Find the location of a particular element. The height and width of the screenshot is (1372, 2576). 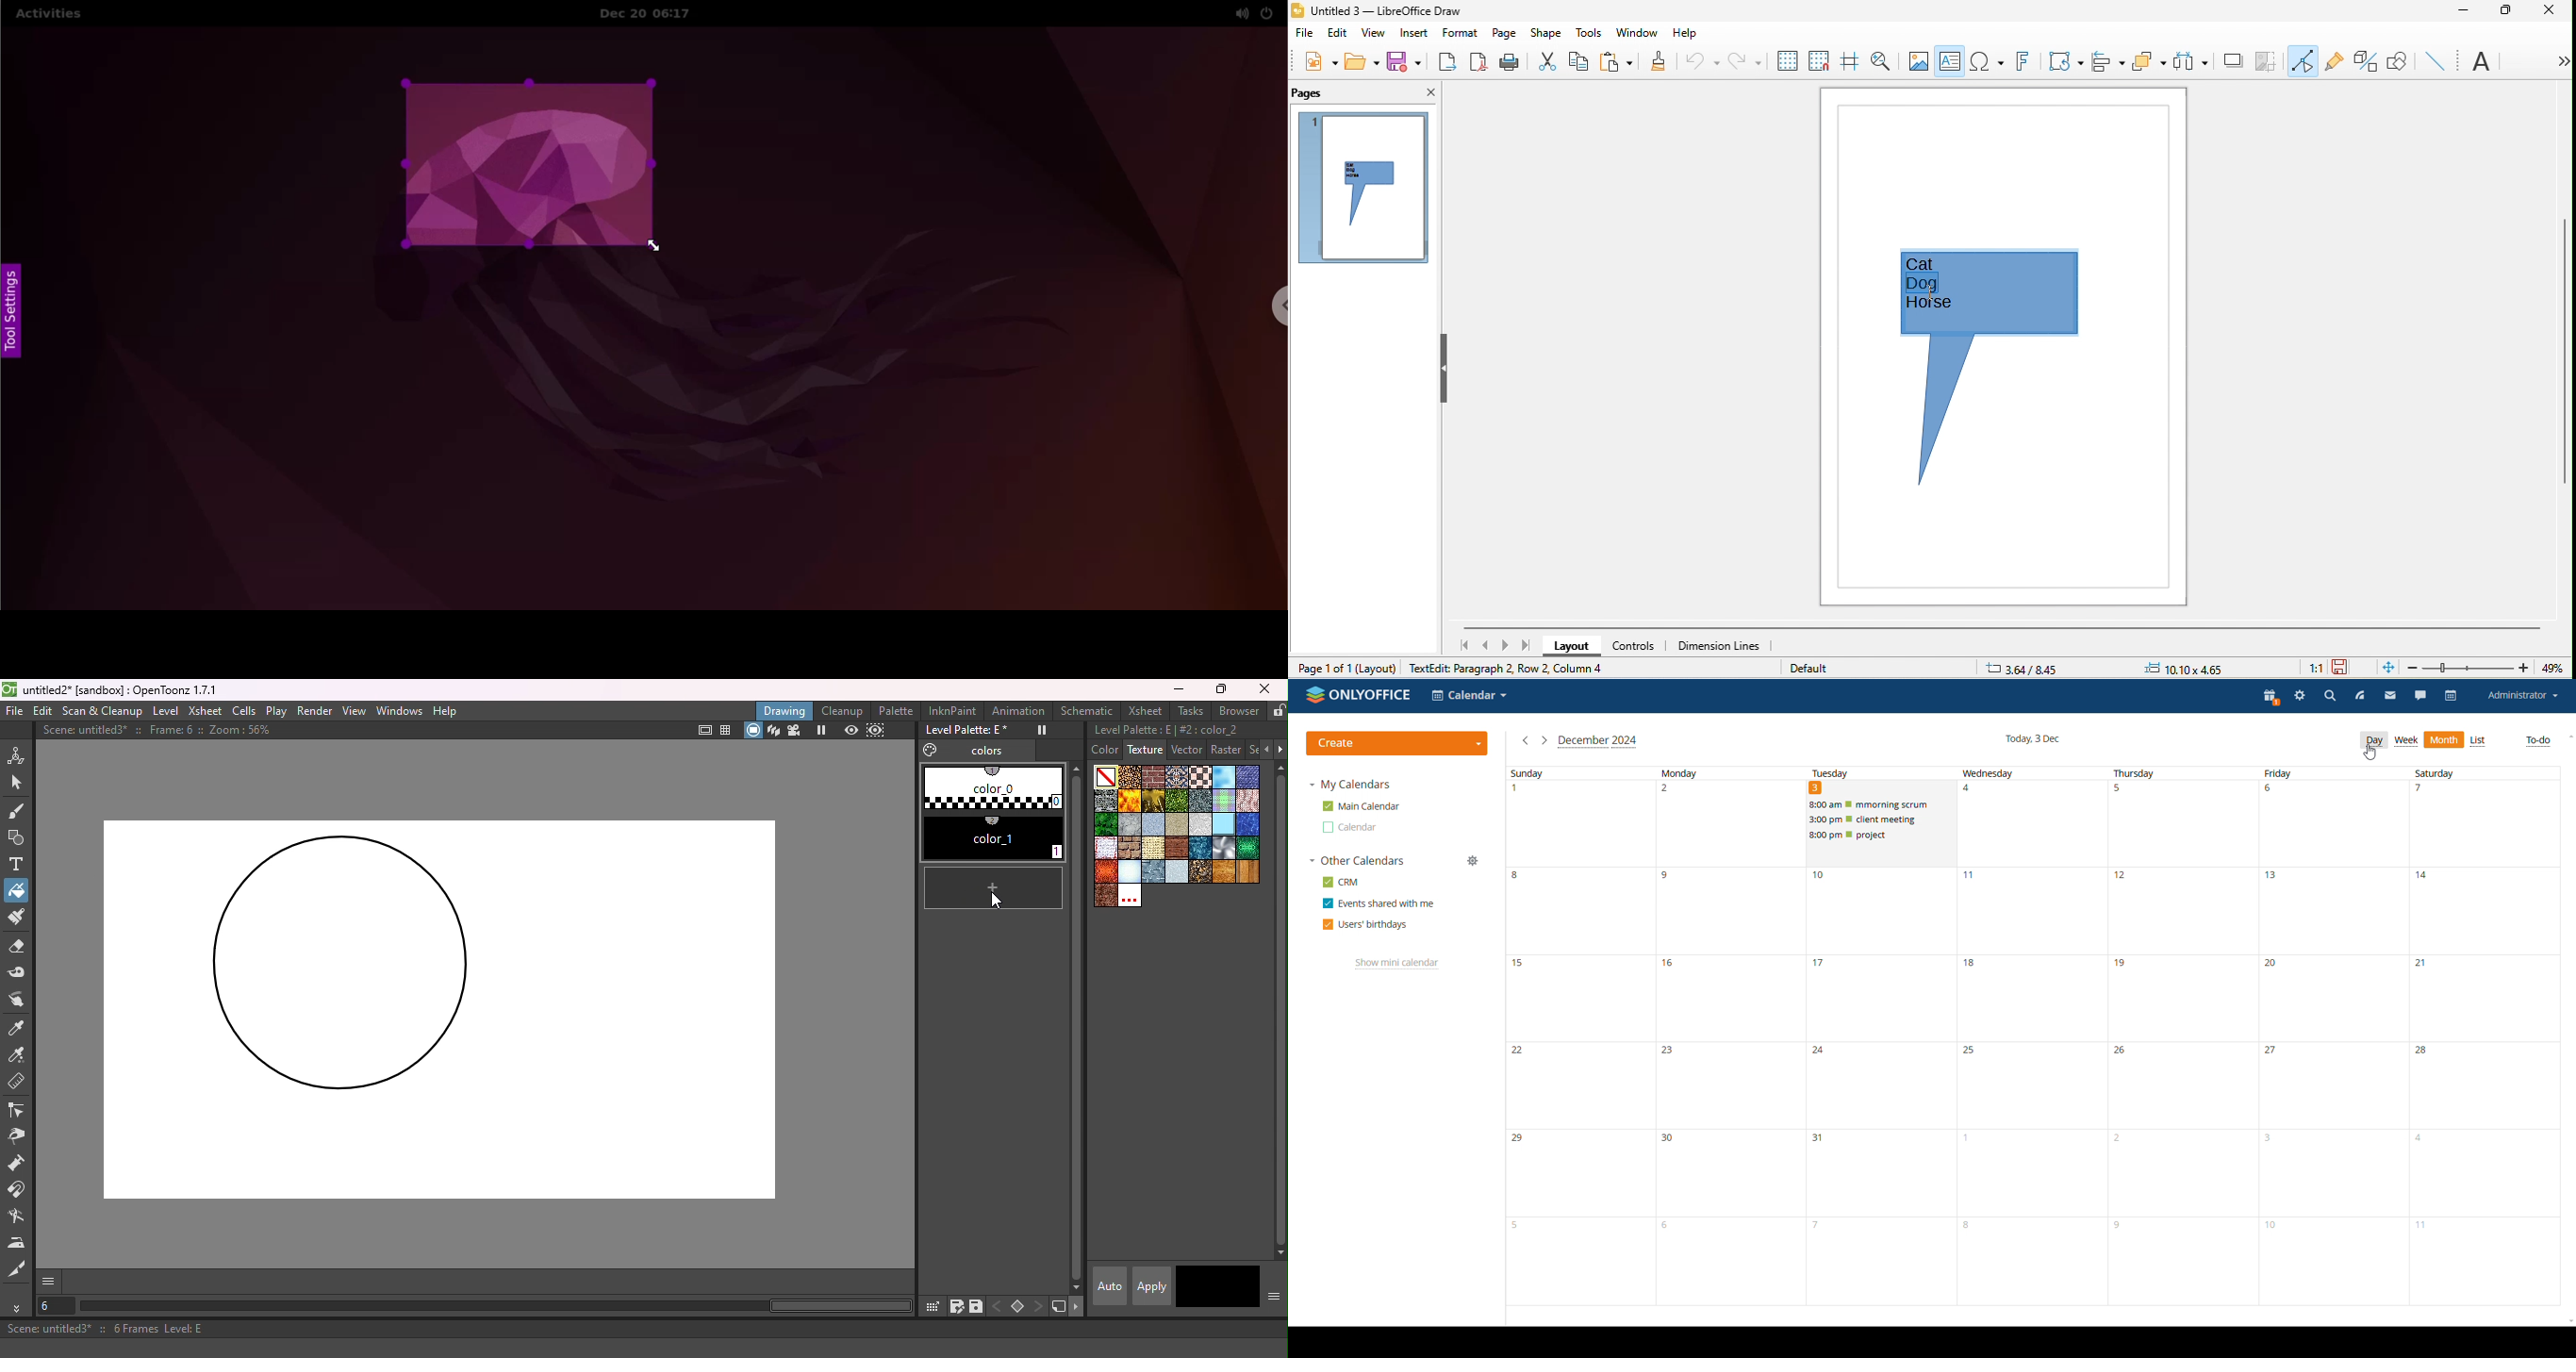

3.64/8.45 is located at coordinates (2030, 668).